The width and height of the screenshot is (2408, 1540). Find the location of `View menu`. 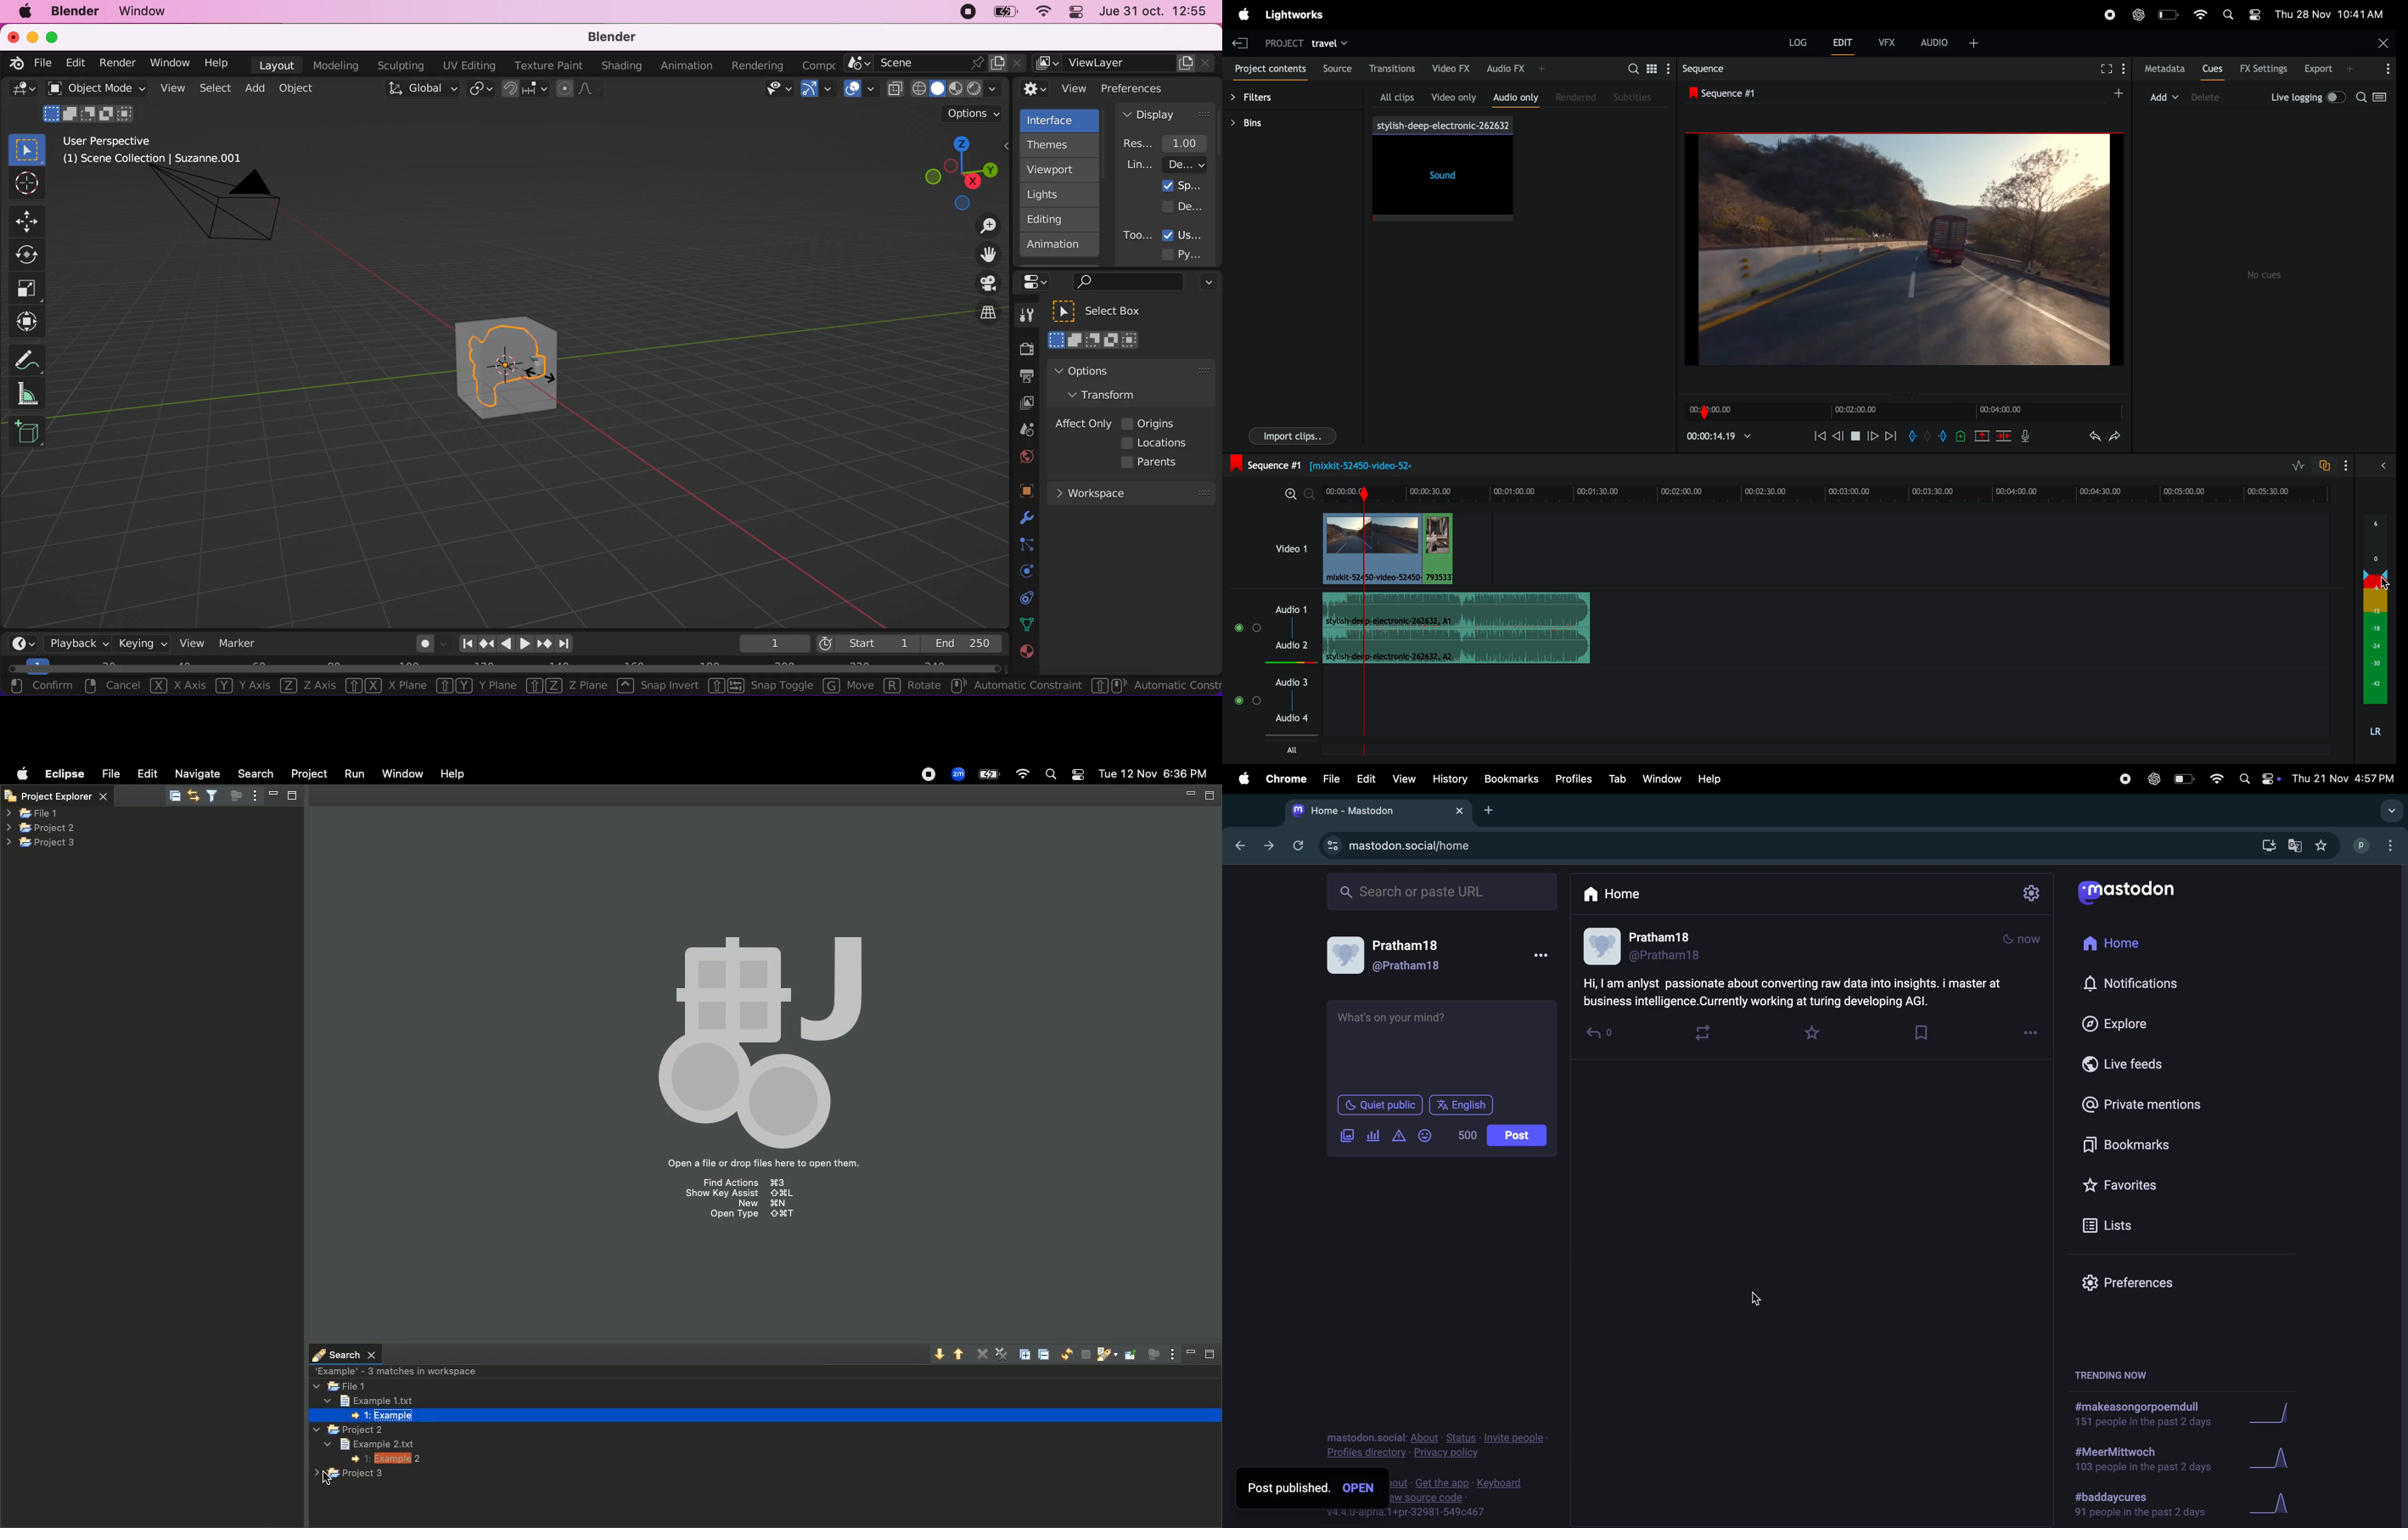

View menu is located at coordinates (1170, 1354).